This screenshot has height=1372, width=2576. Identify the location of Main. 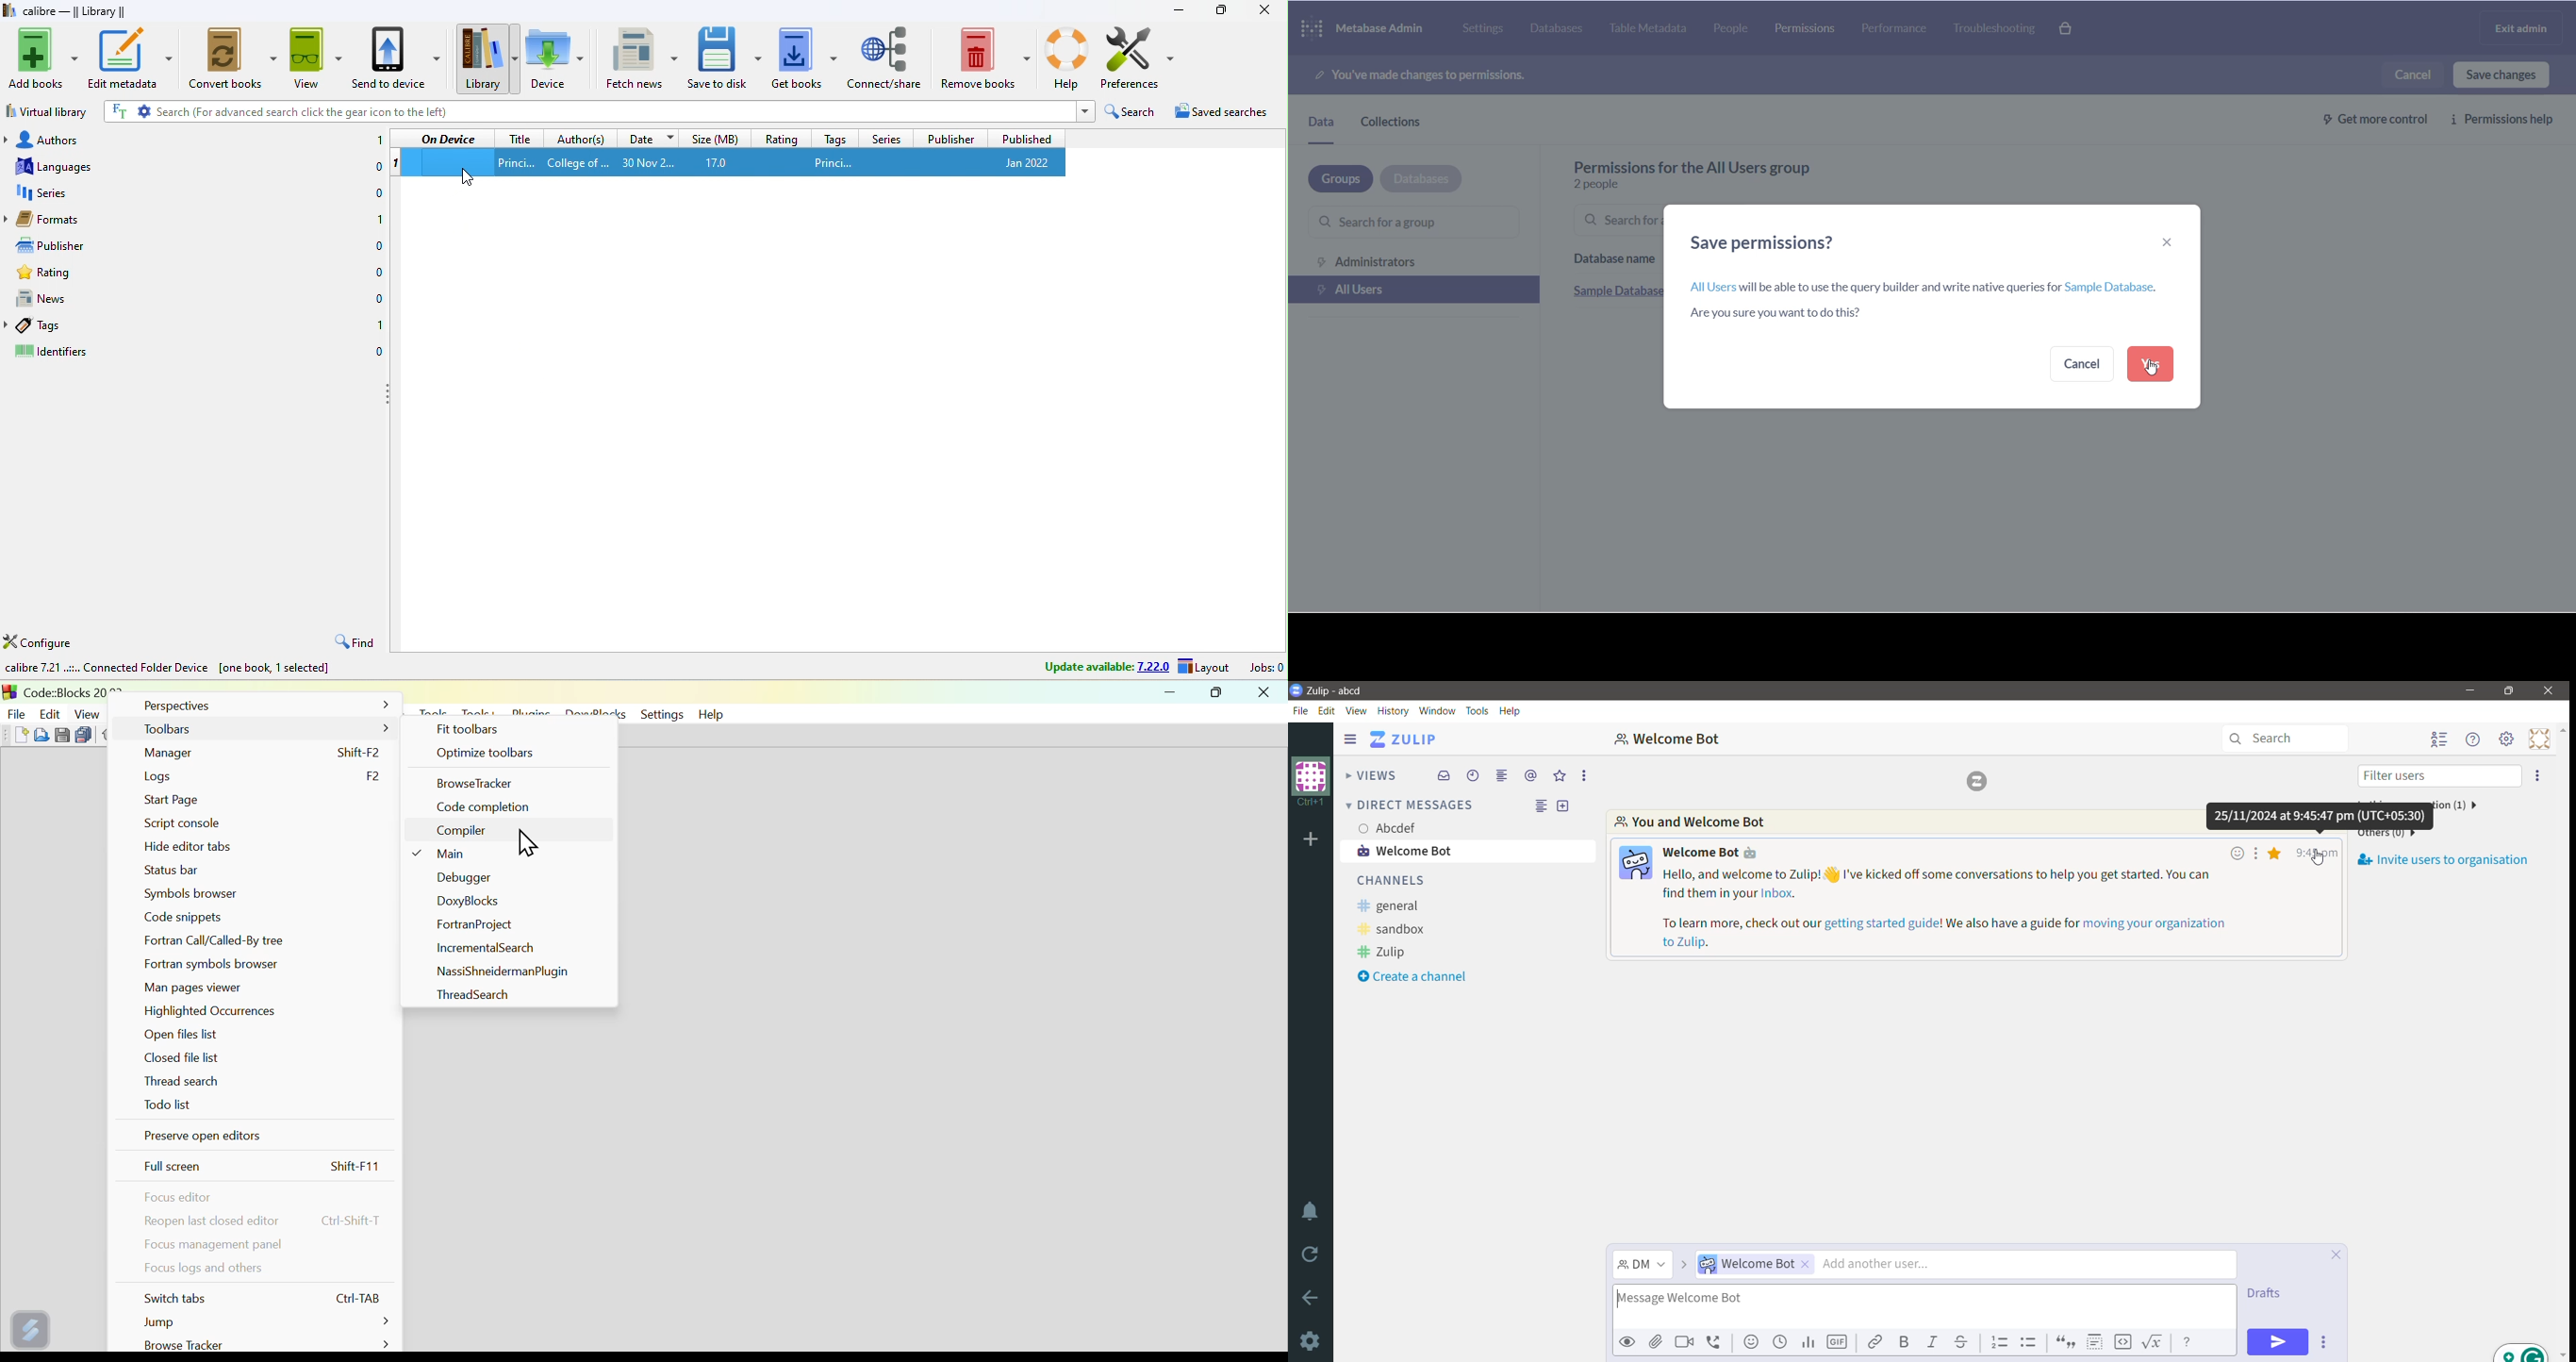
(447, 857).